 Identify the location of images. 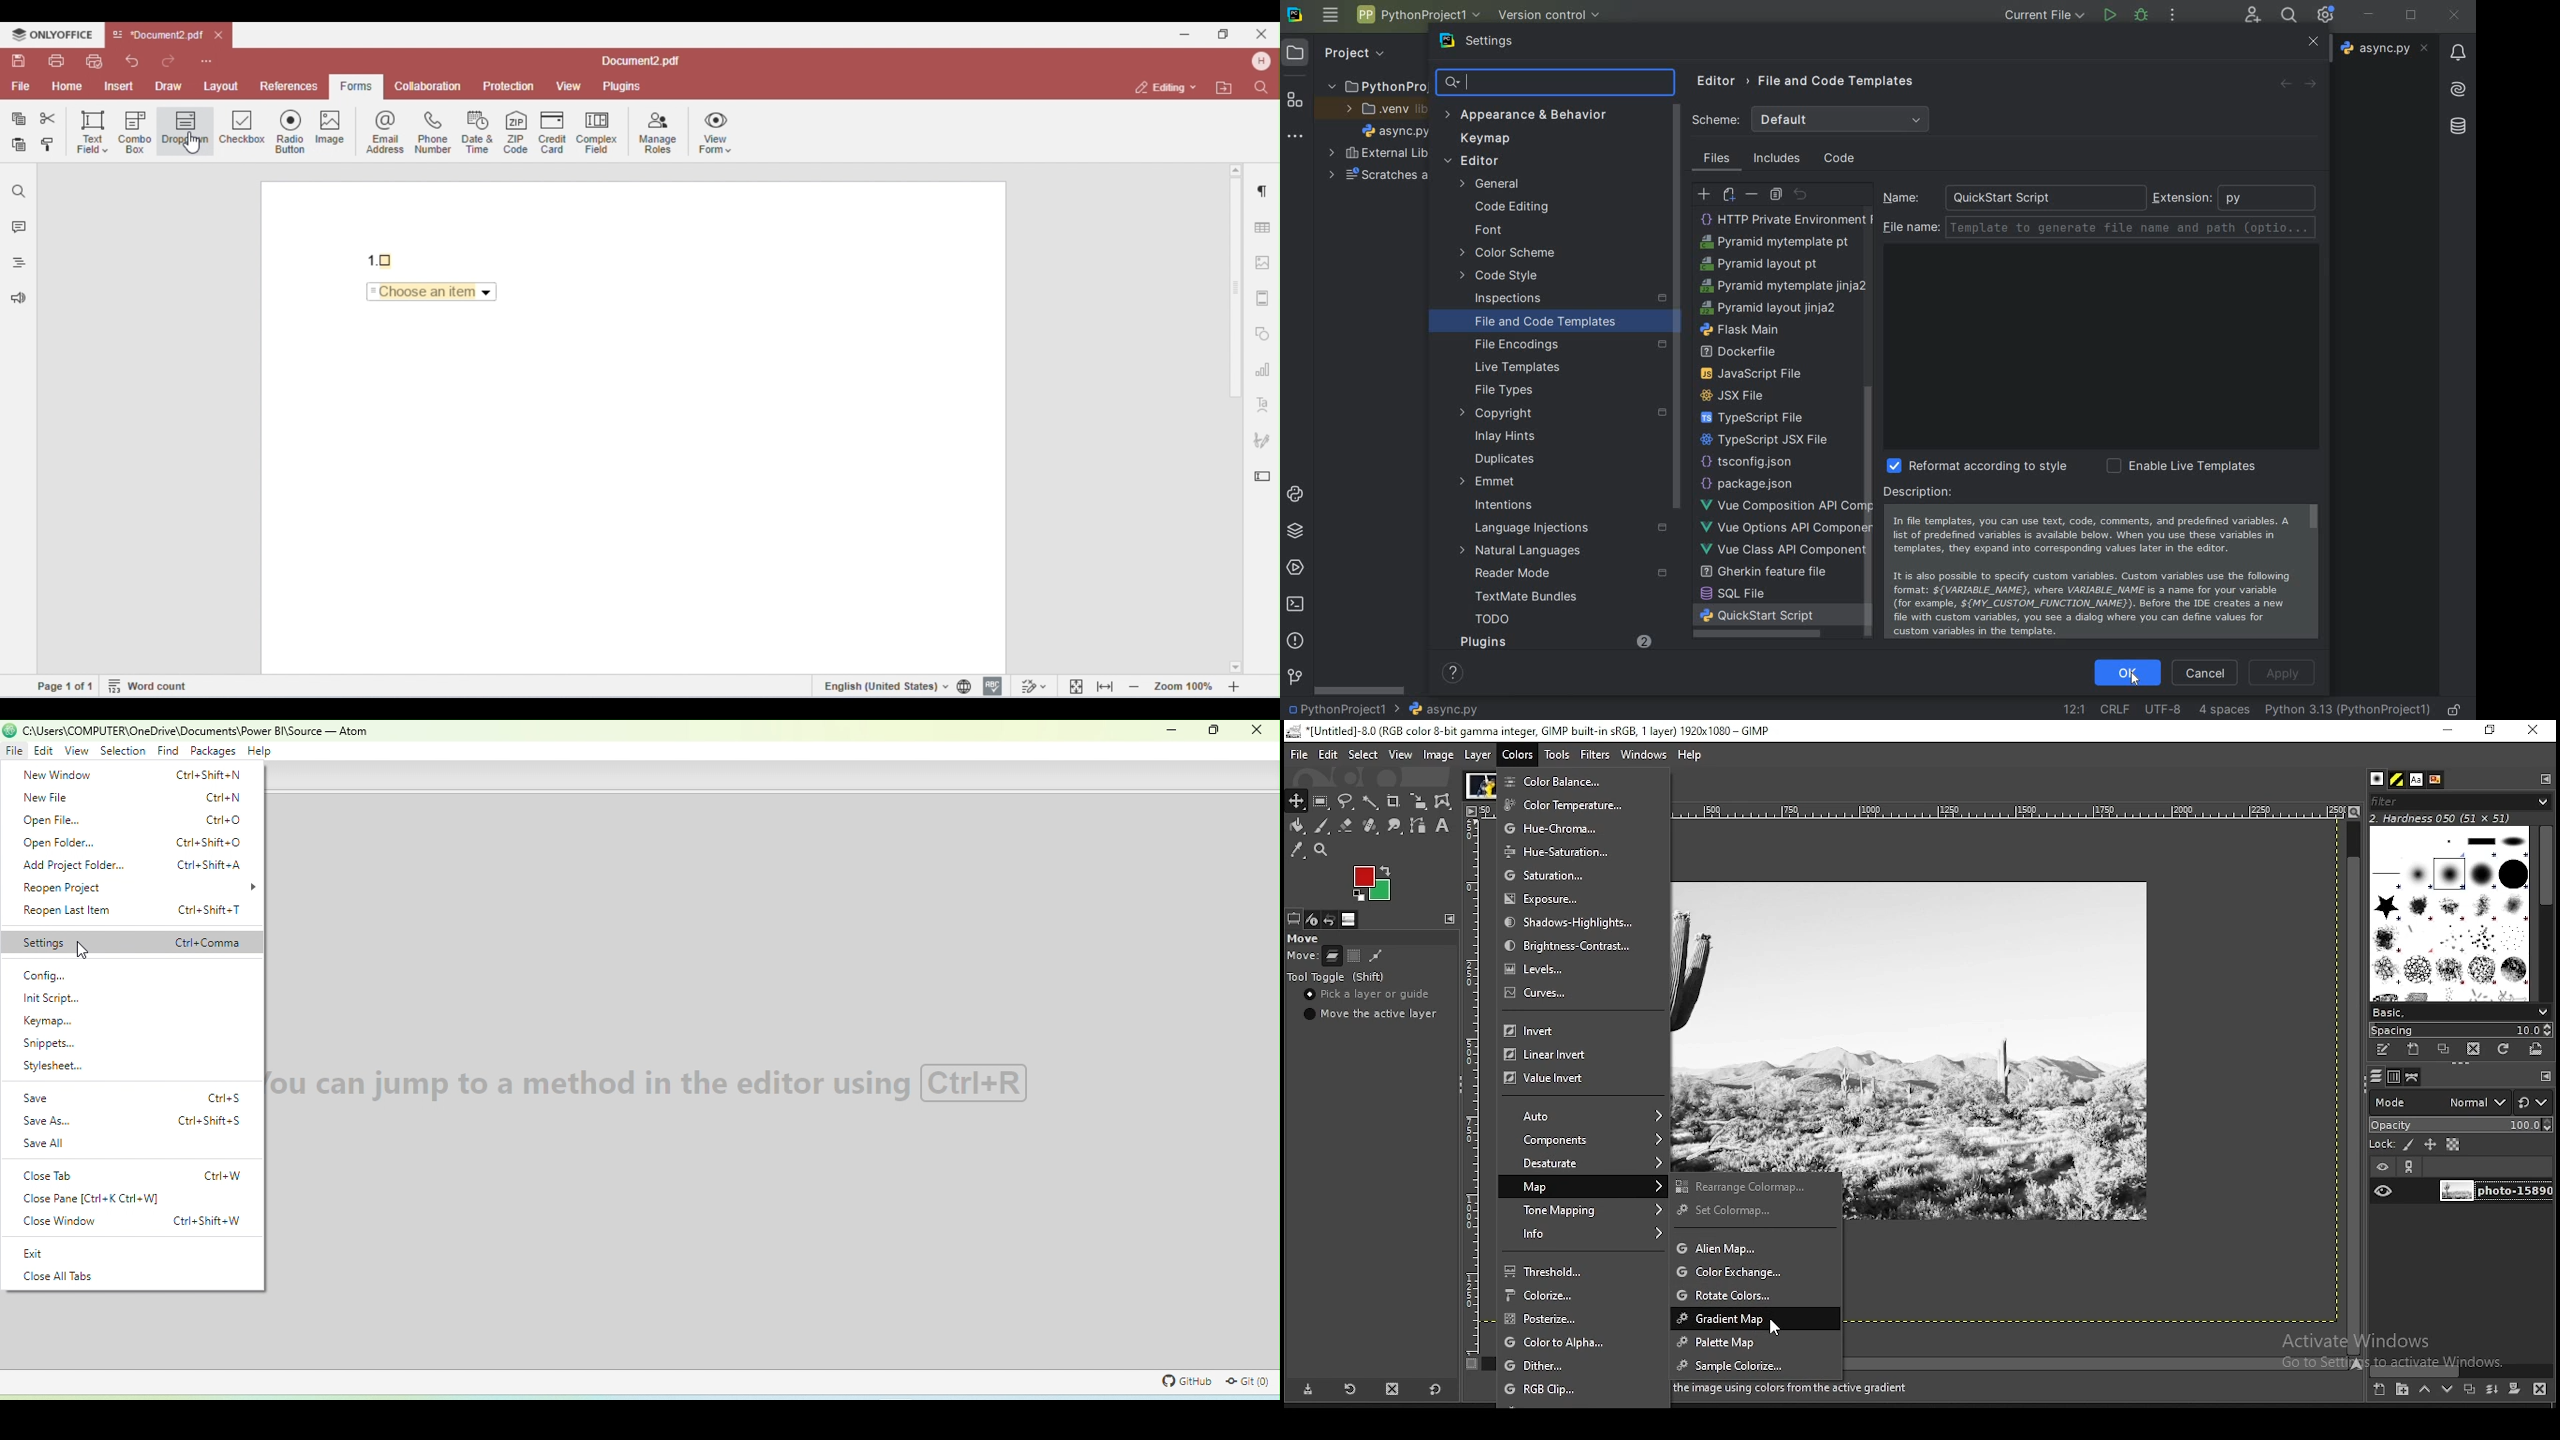
(1350, 920).